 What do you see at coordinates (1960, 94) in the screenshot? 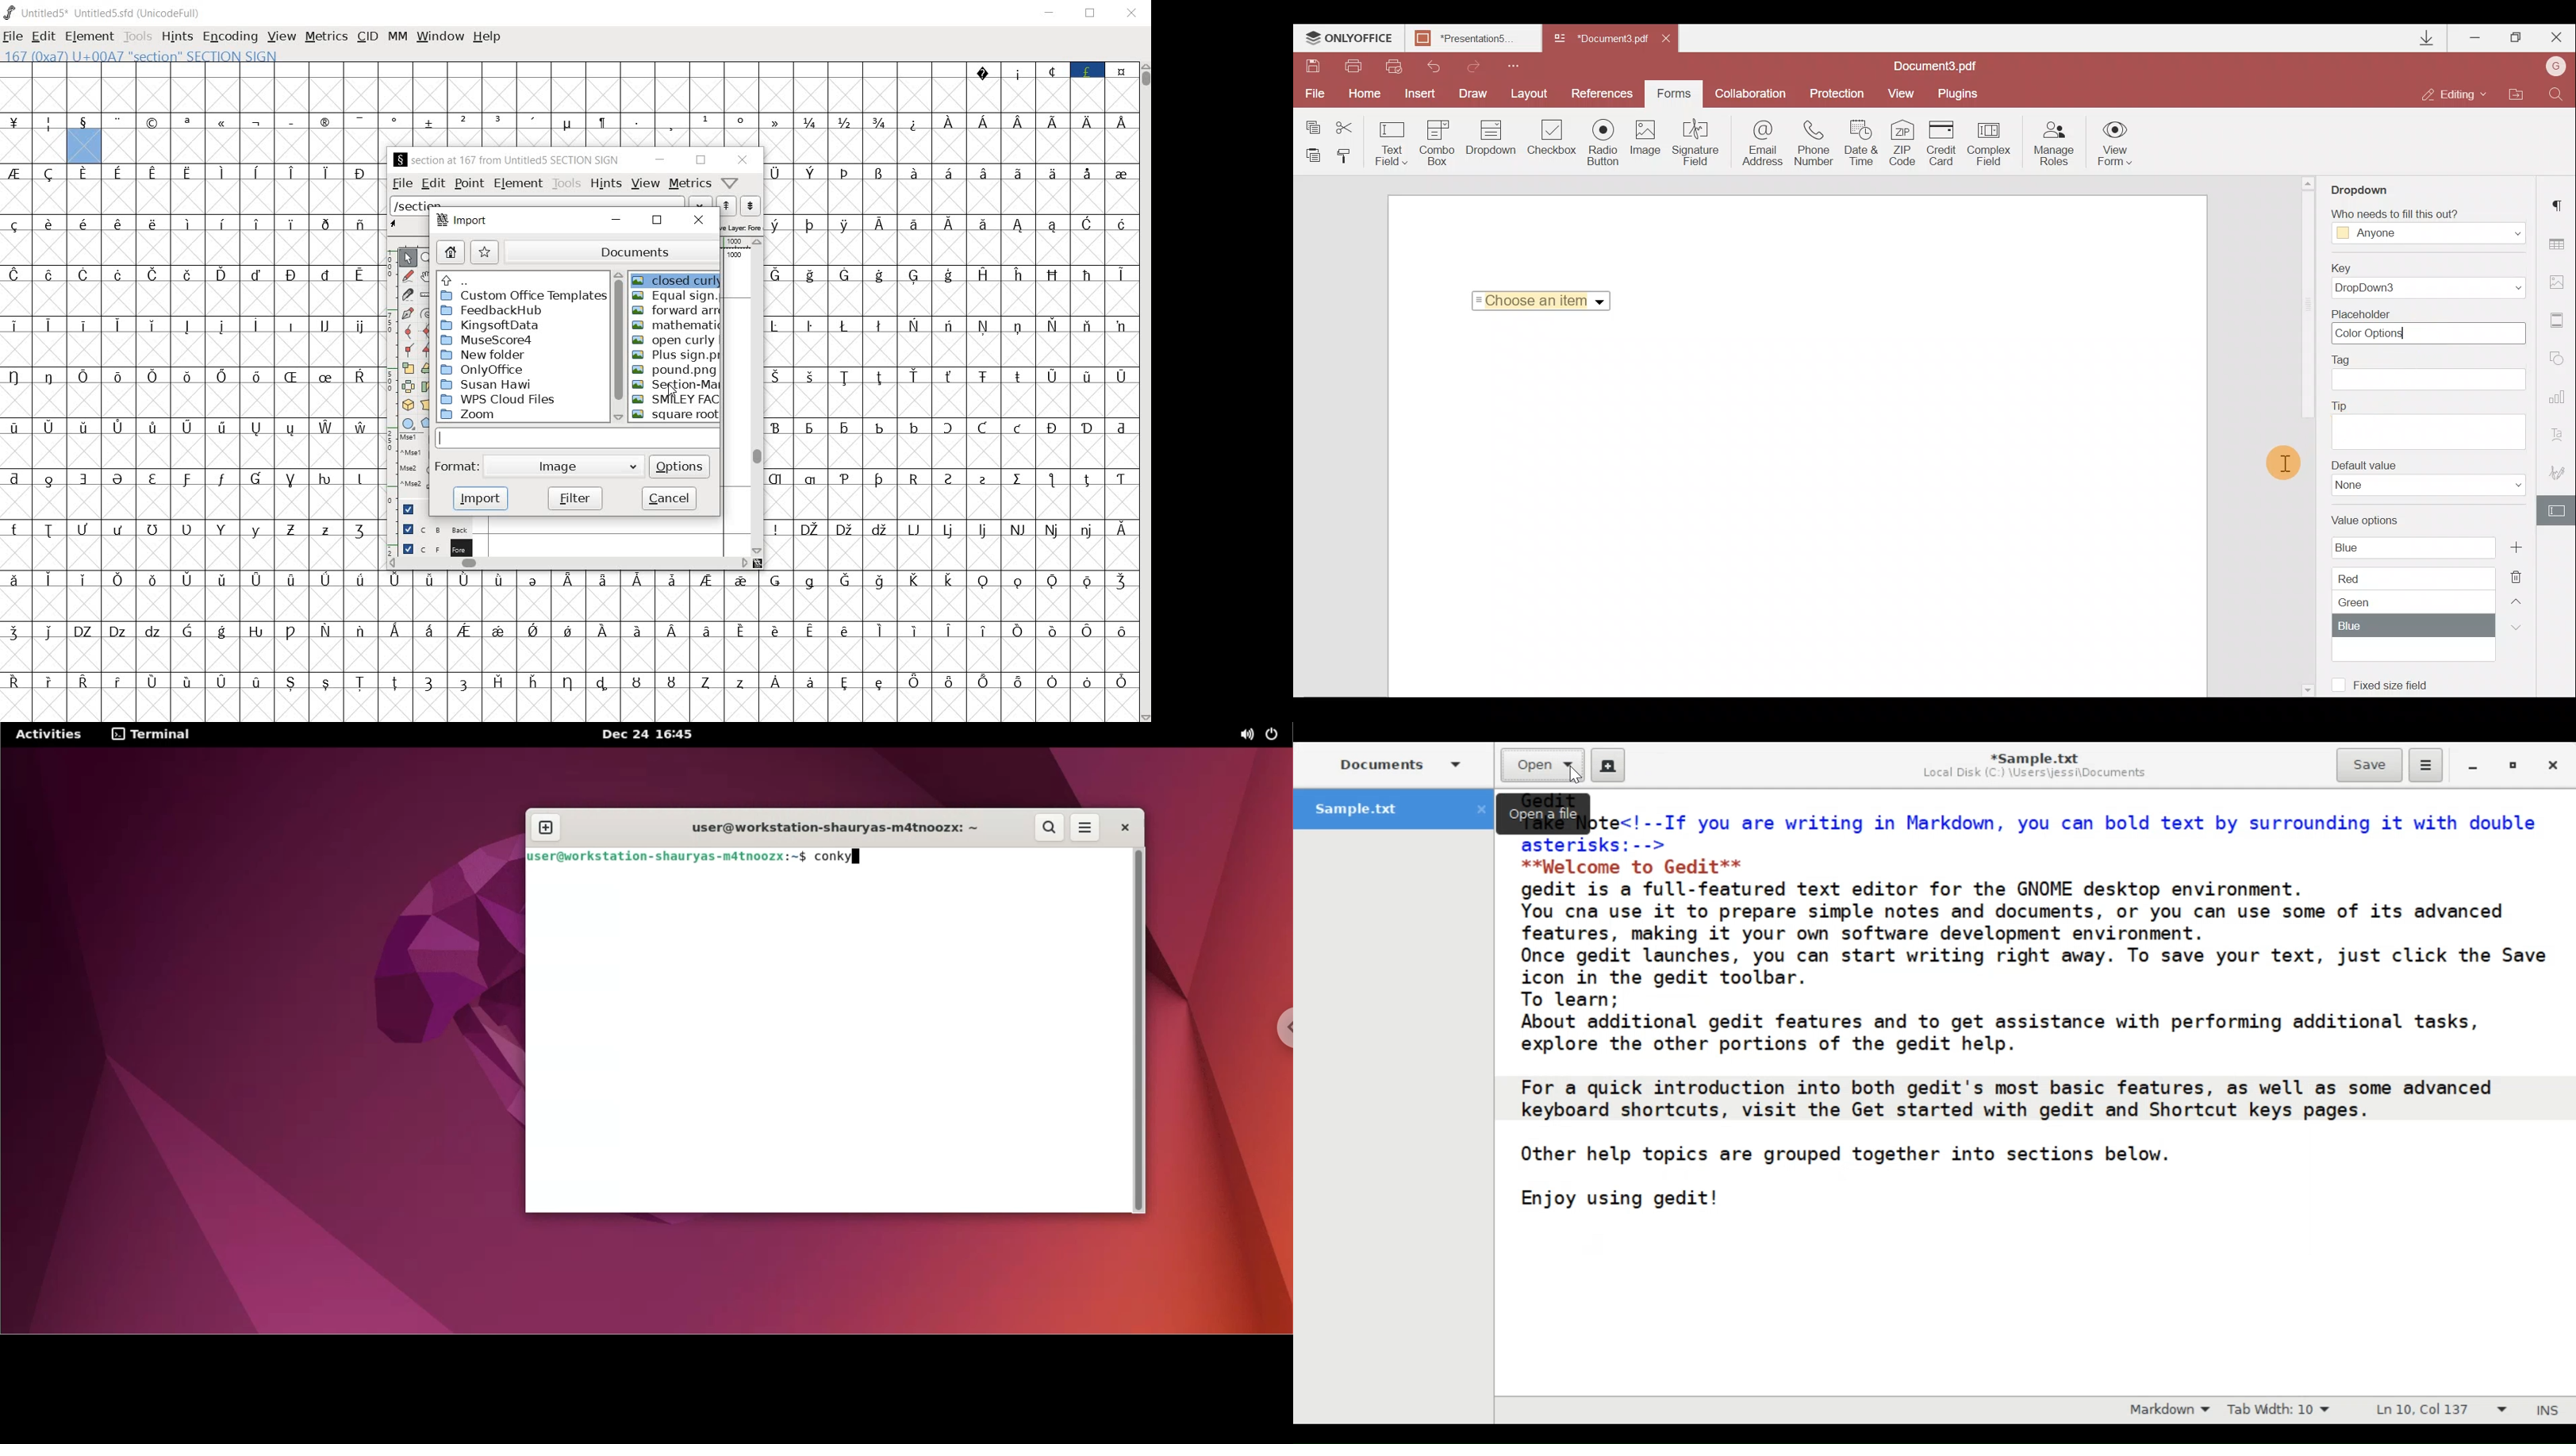
I see `Plugins` at bounding box center [1960, 94].